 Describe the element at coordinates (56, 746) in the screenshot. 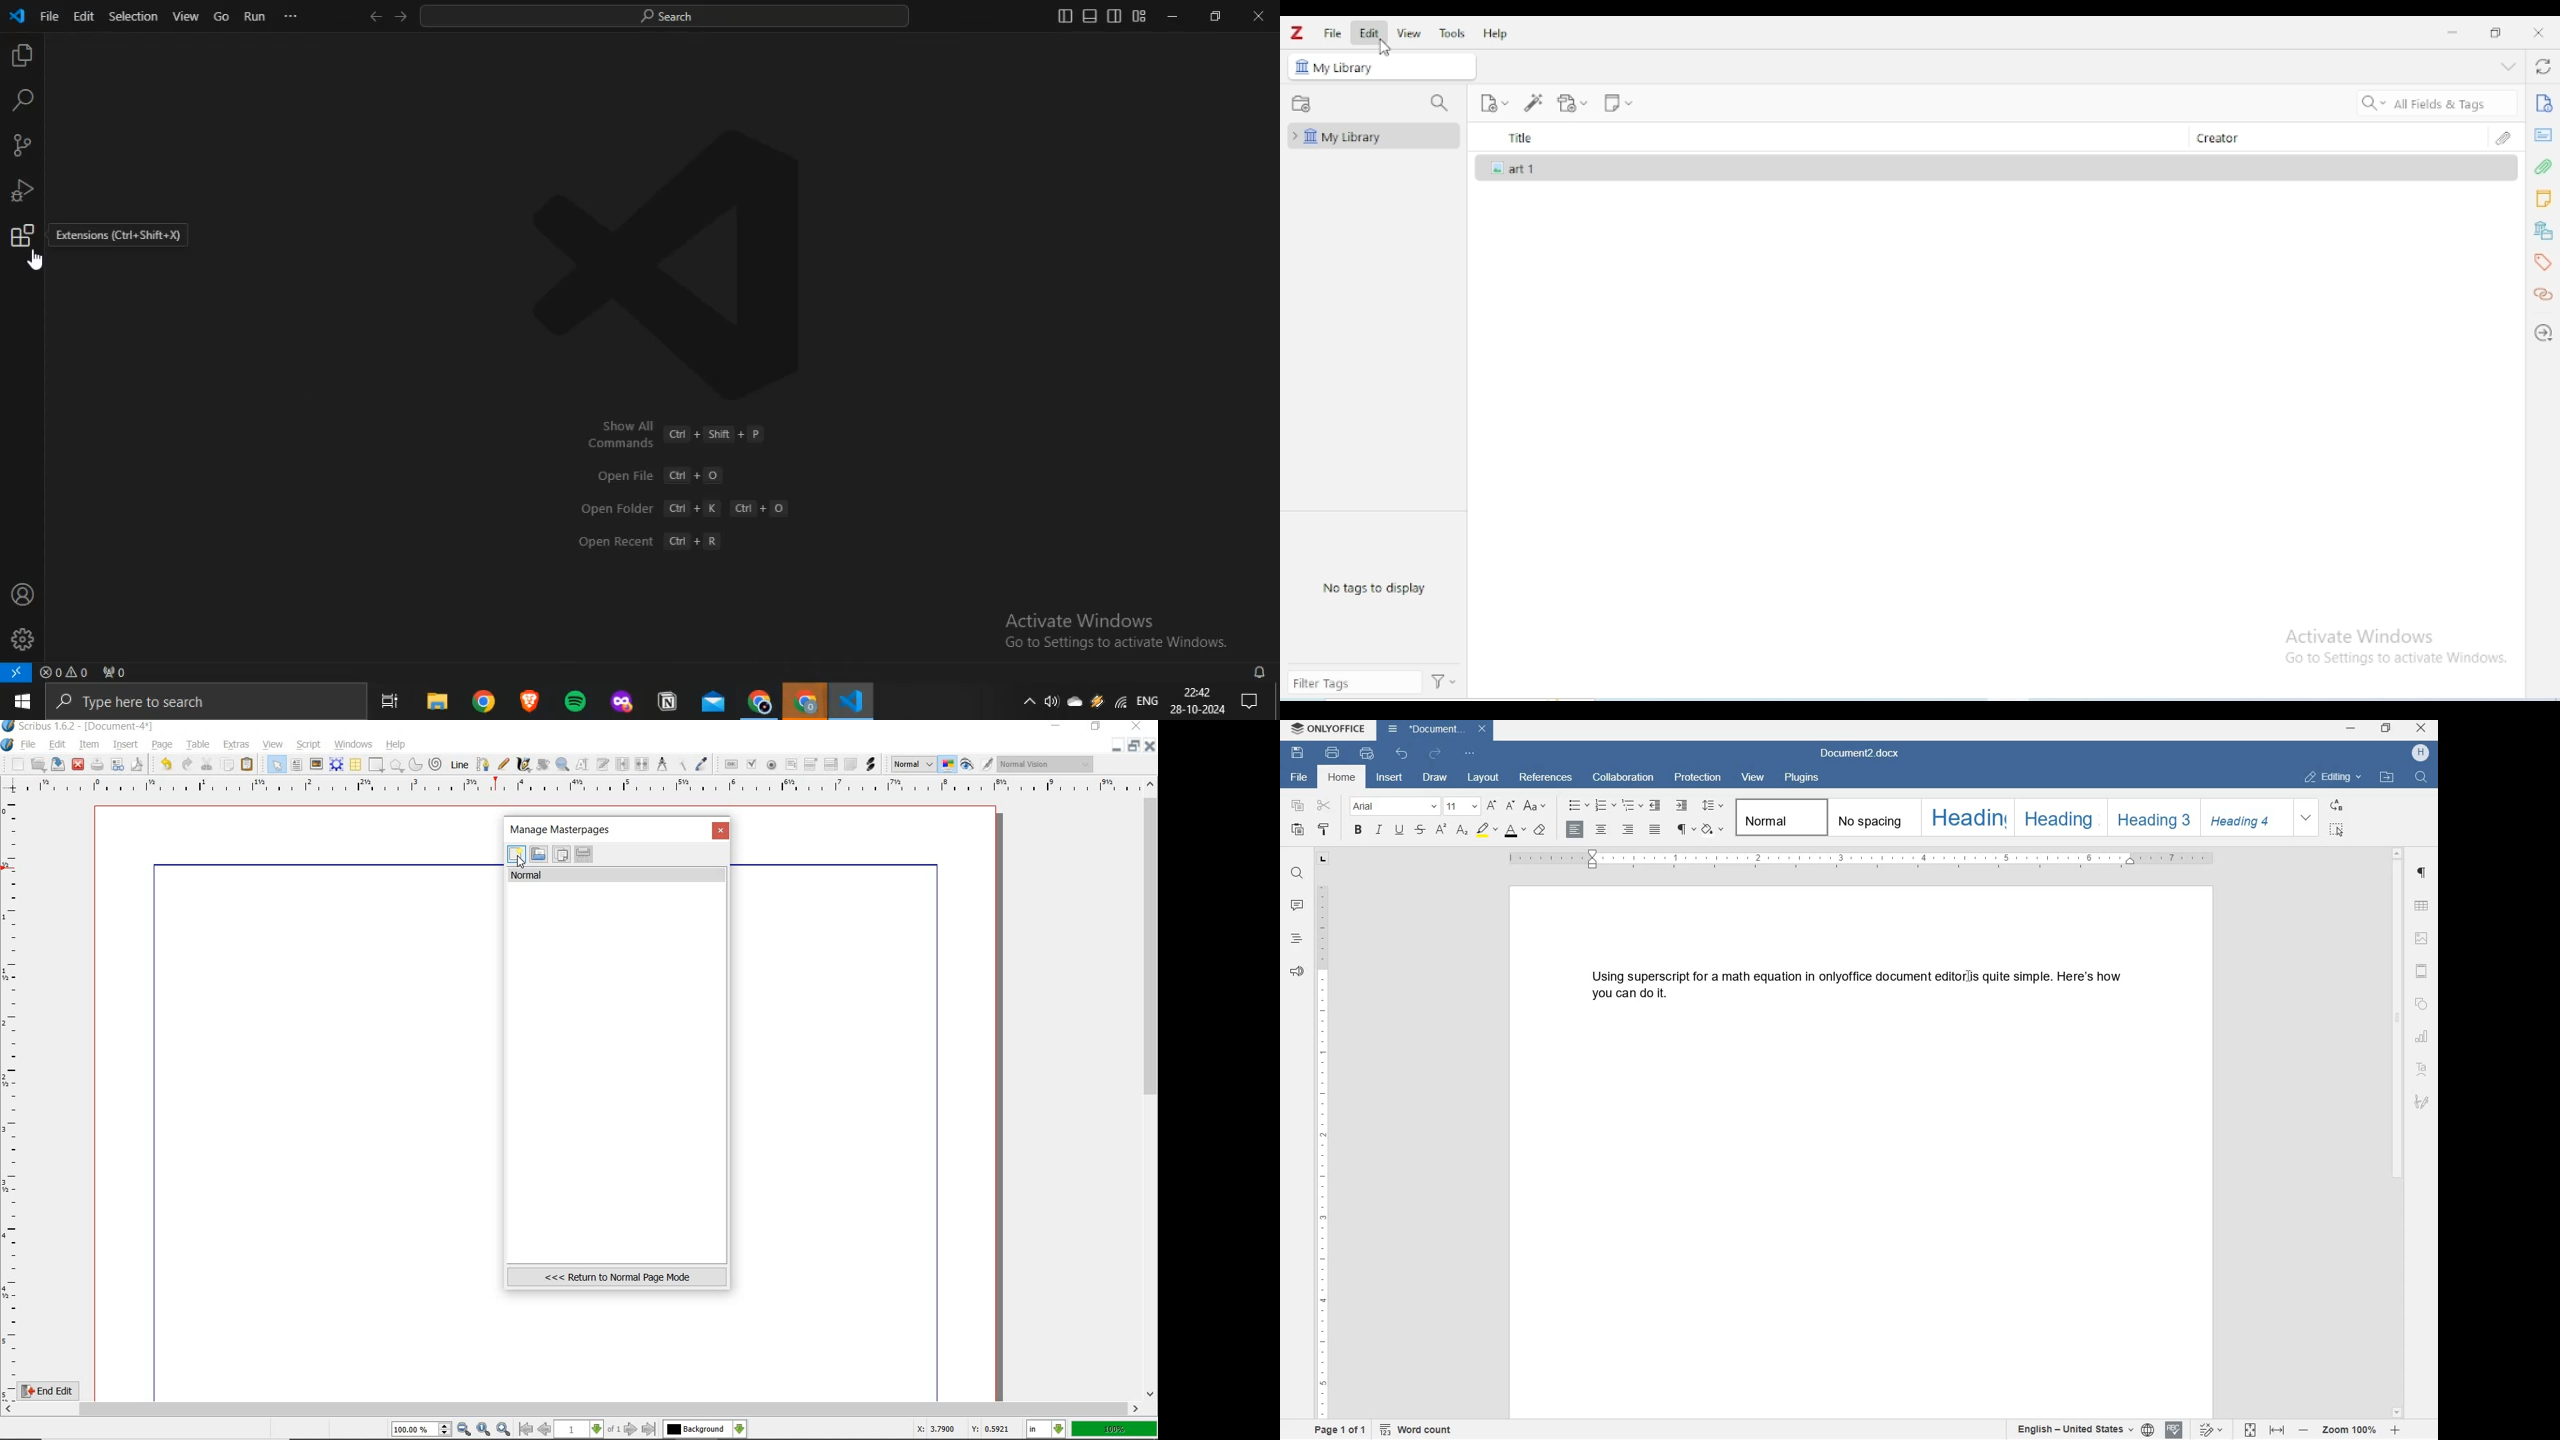

I see `edit` at that location.